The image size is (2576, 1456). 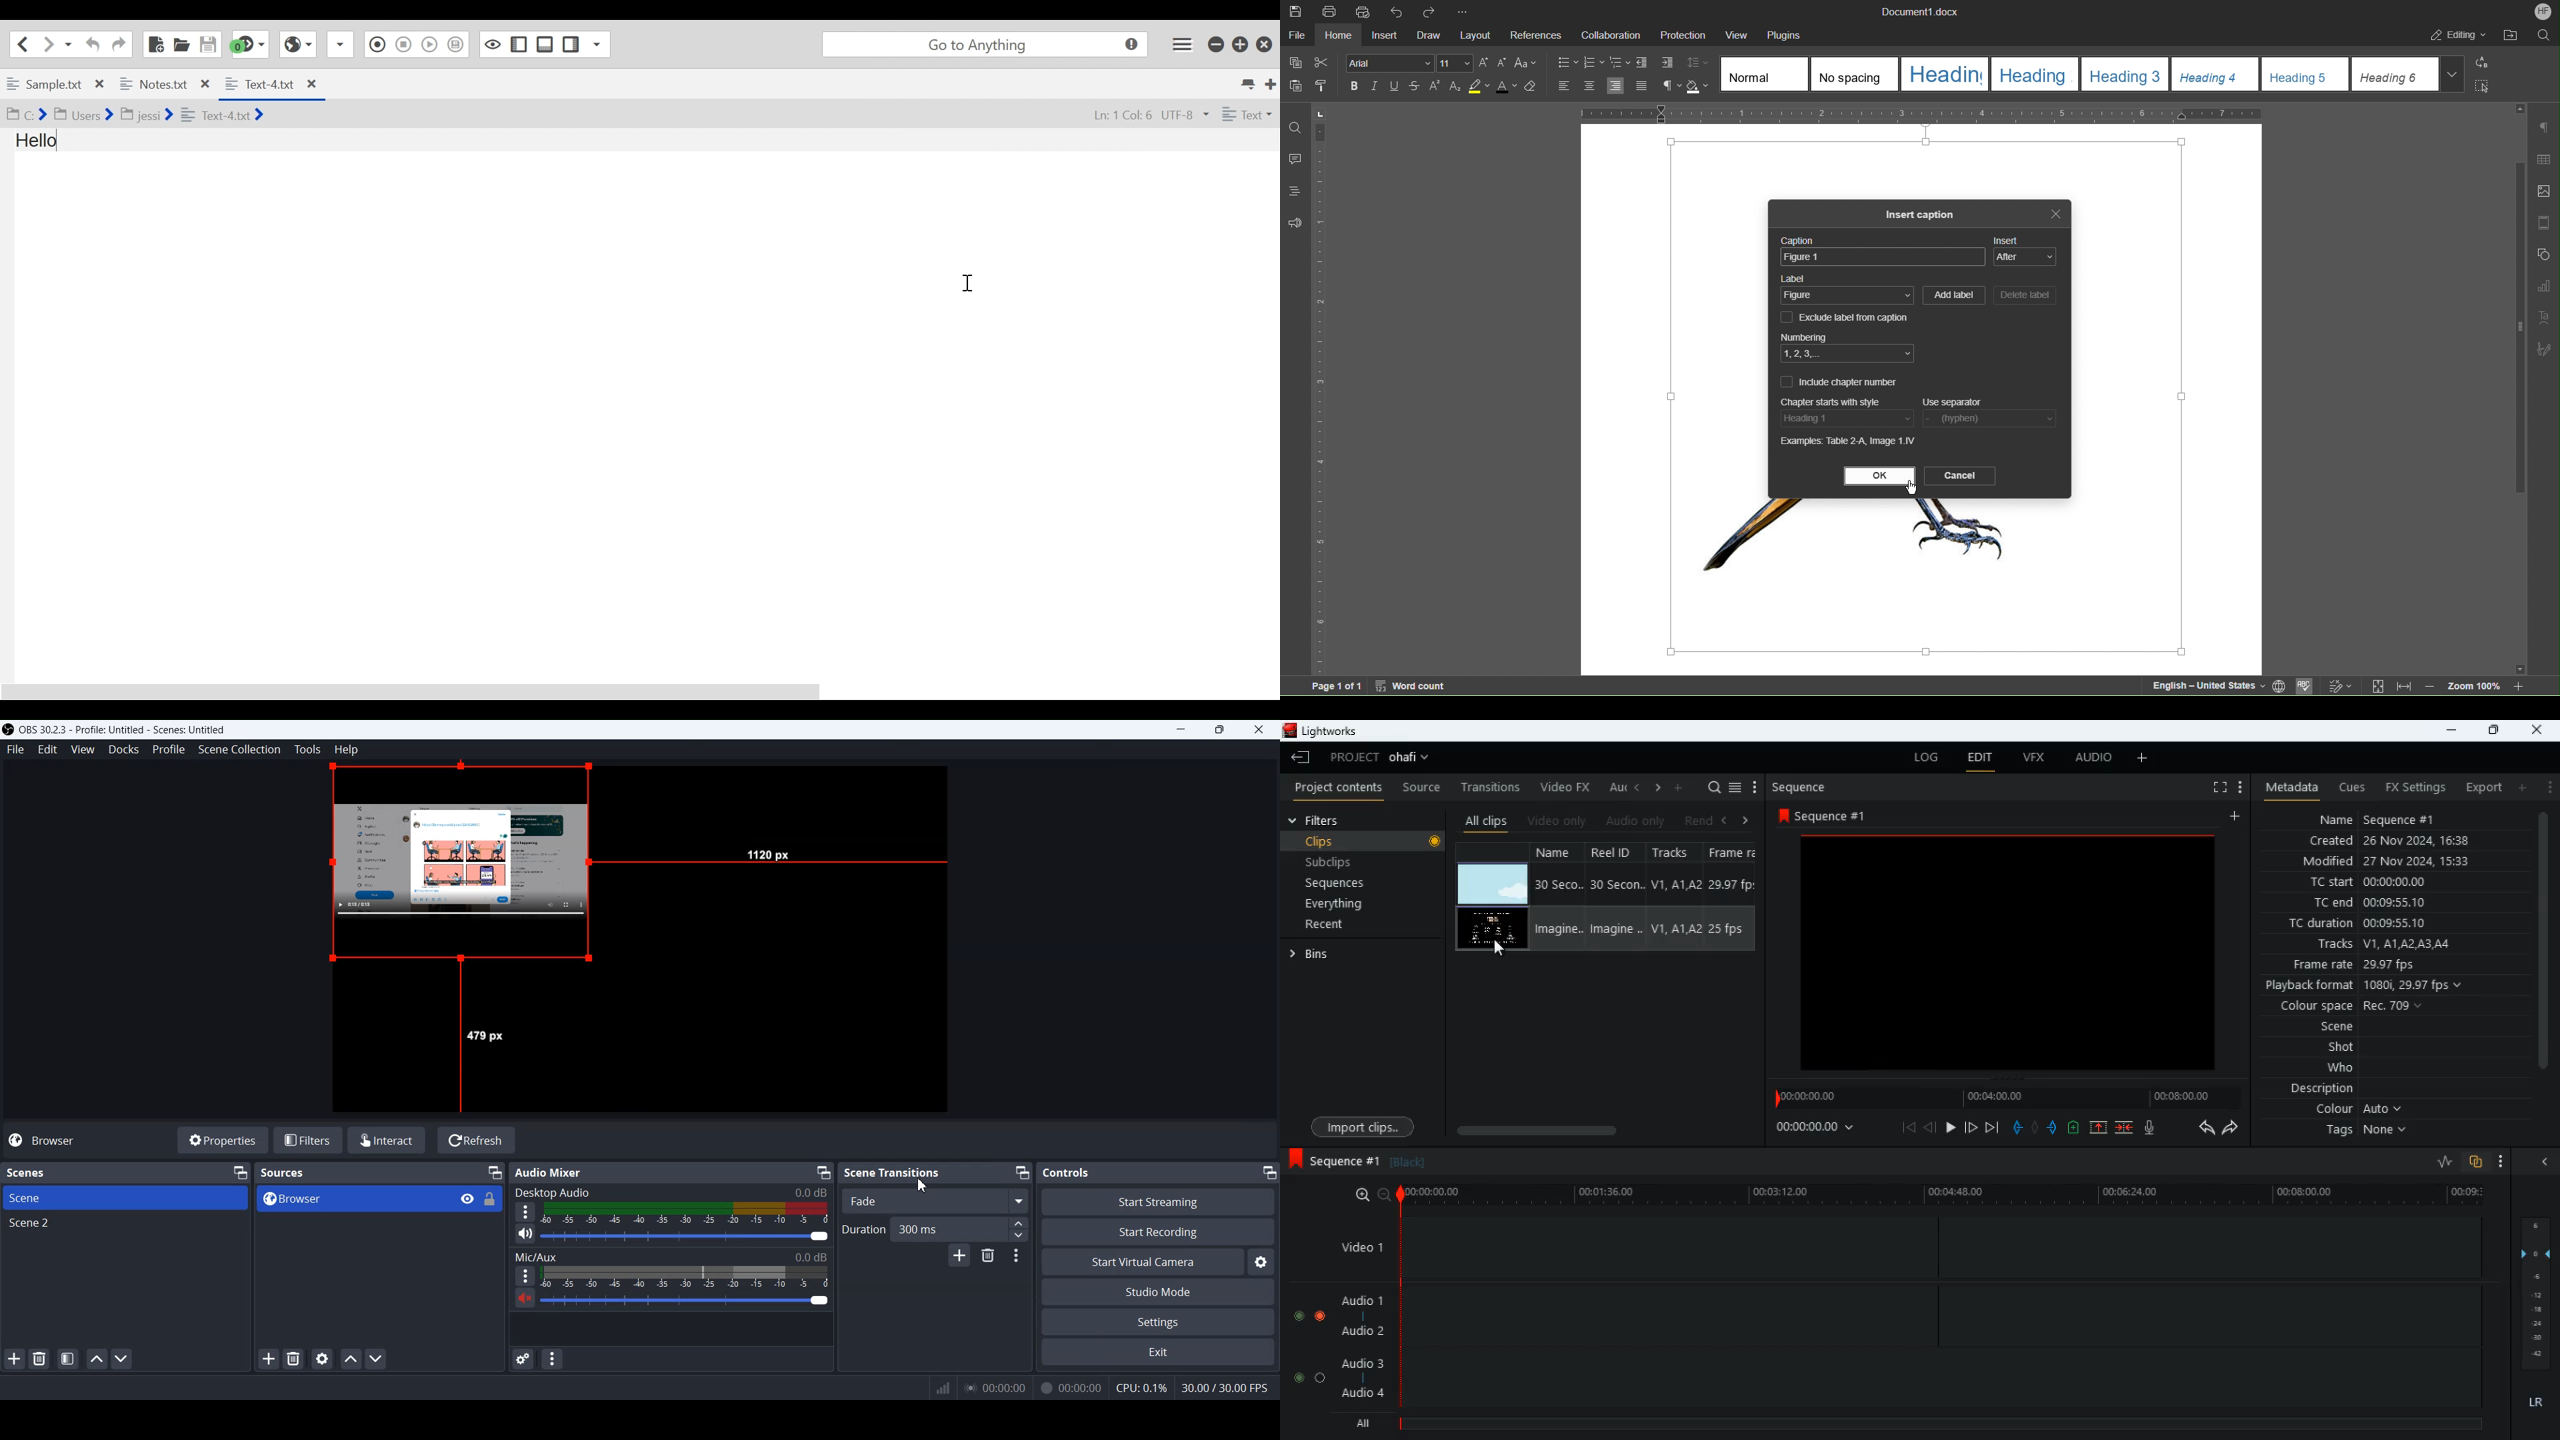 What do you see at coordinates (1855, 74) in the screenshot?
I see `No spacing ` at bounding box center [1855, 74].